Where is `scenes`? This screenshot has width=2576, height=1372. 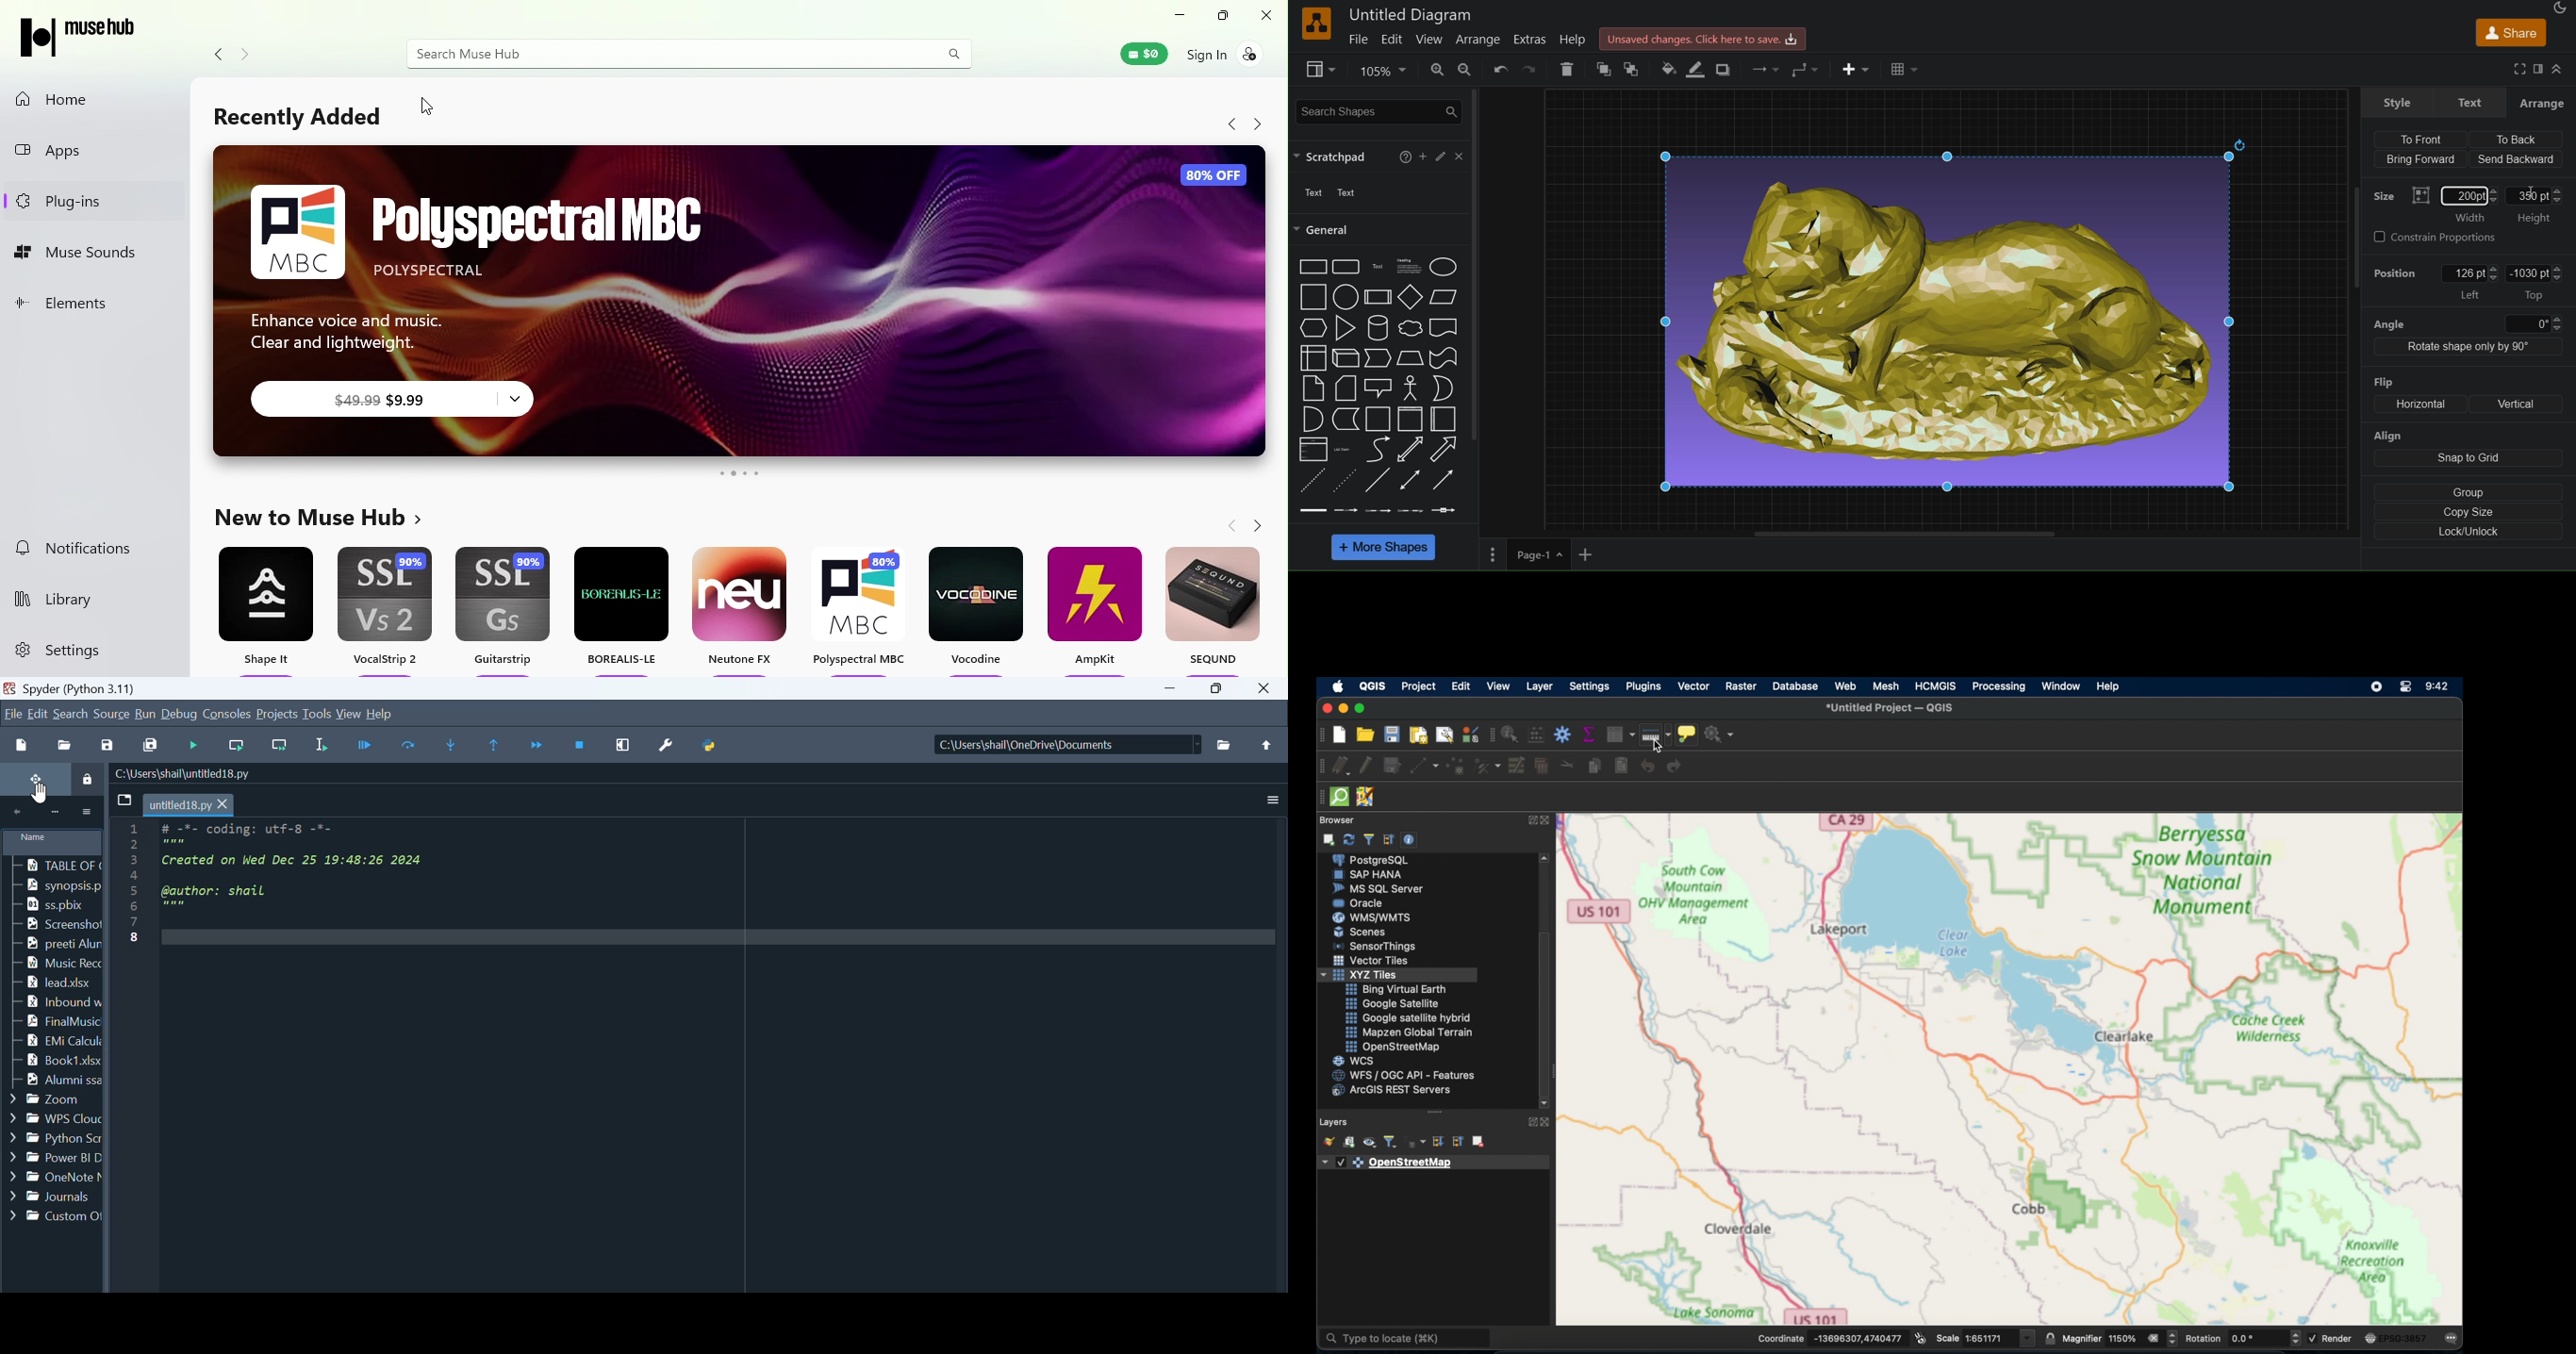 scenes is located at coordinates (1360, 932).